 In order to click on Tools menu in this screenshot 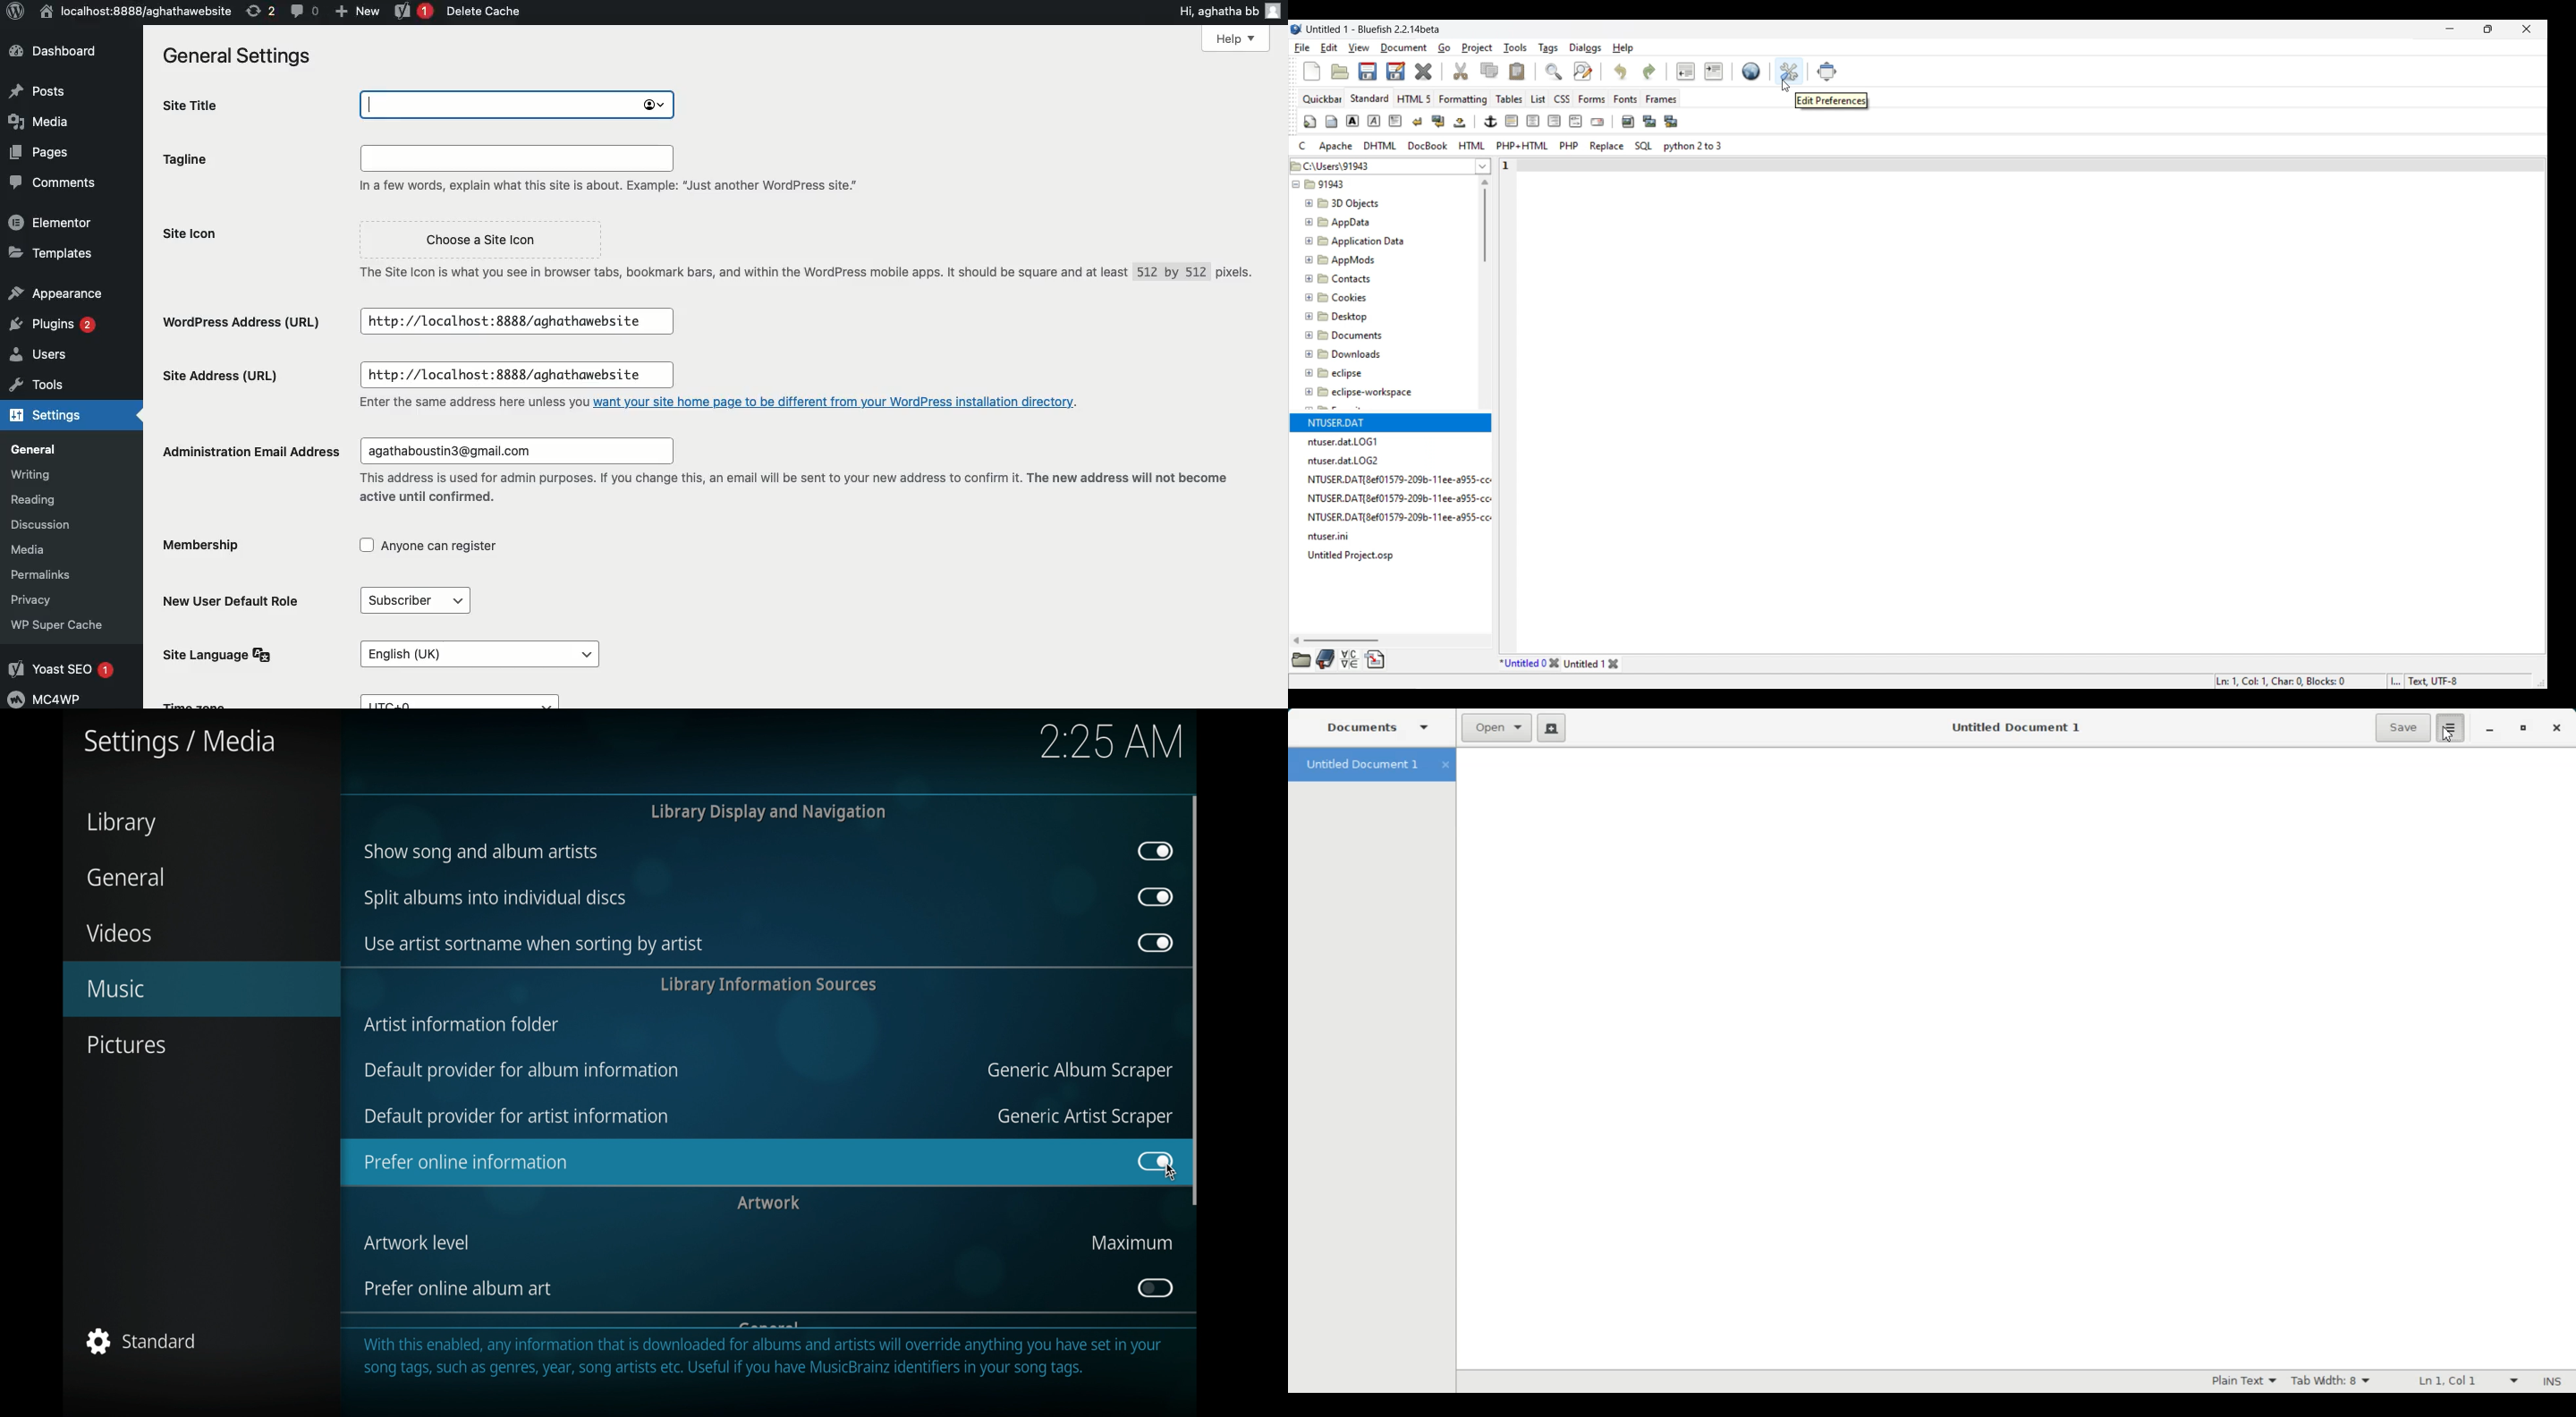, I will do `click(1516, 48)`.